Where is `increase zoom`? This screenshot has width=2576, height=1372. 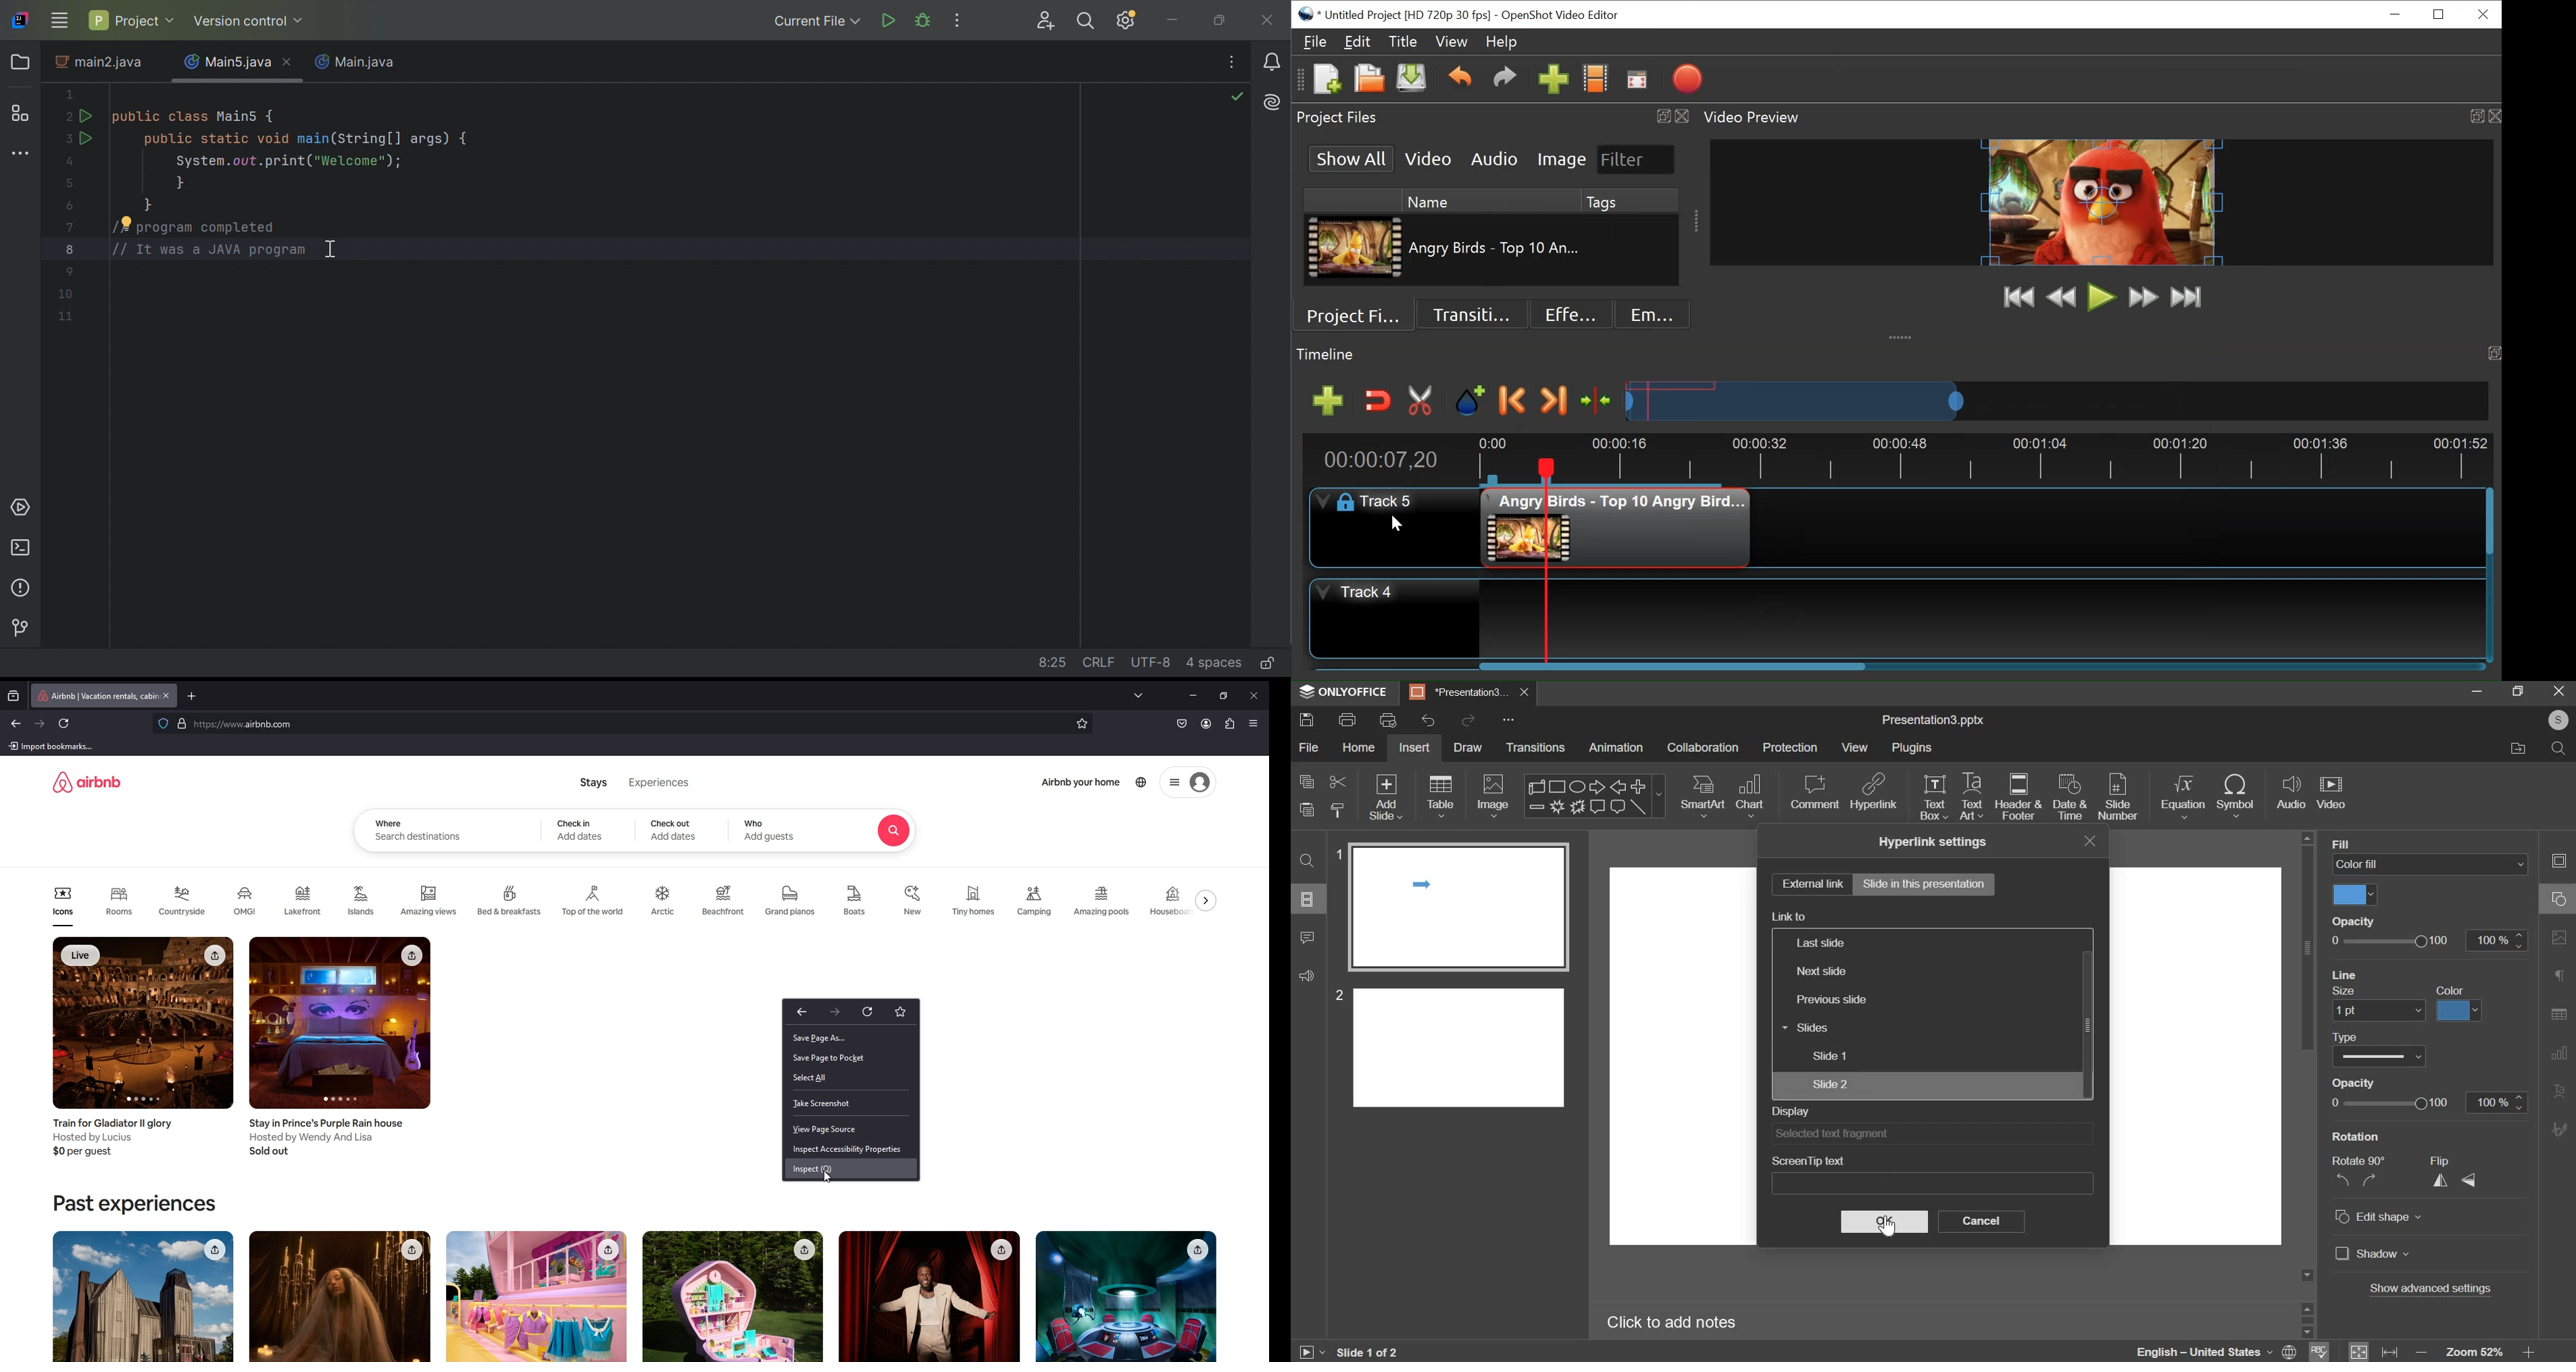
increase zoom is located at coordinates (2529, 1353).